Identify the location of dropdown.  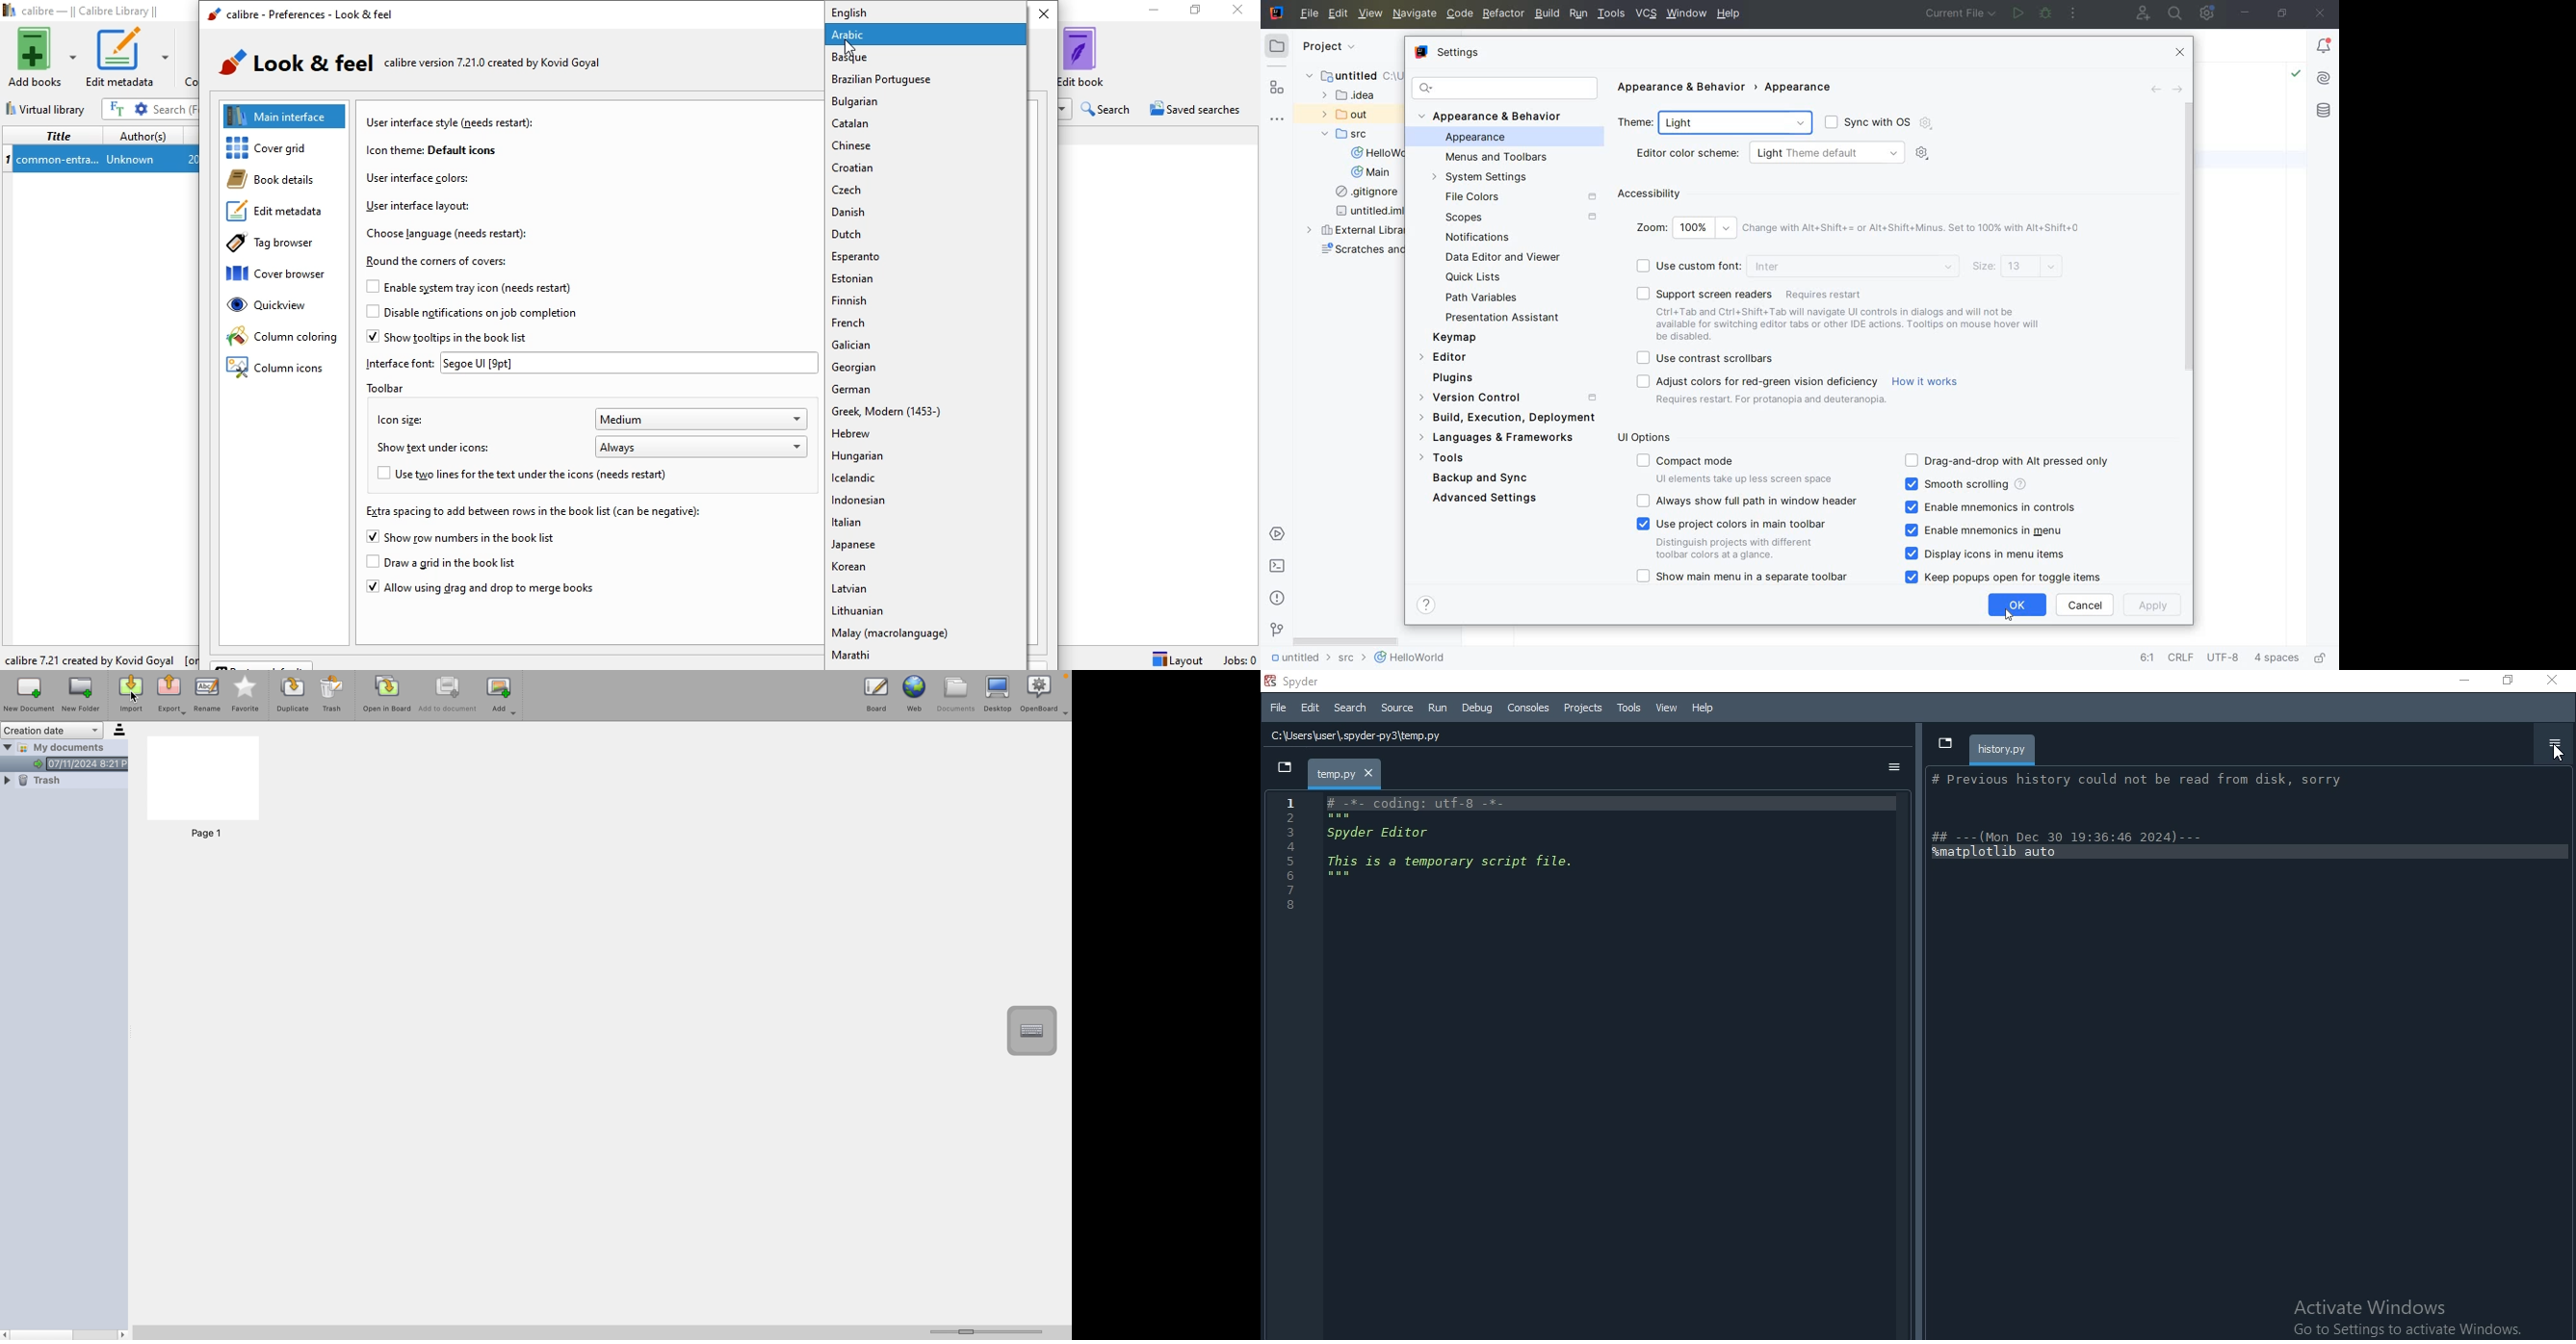
(1945, 742).